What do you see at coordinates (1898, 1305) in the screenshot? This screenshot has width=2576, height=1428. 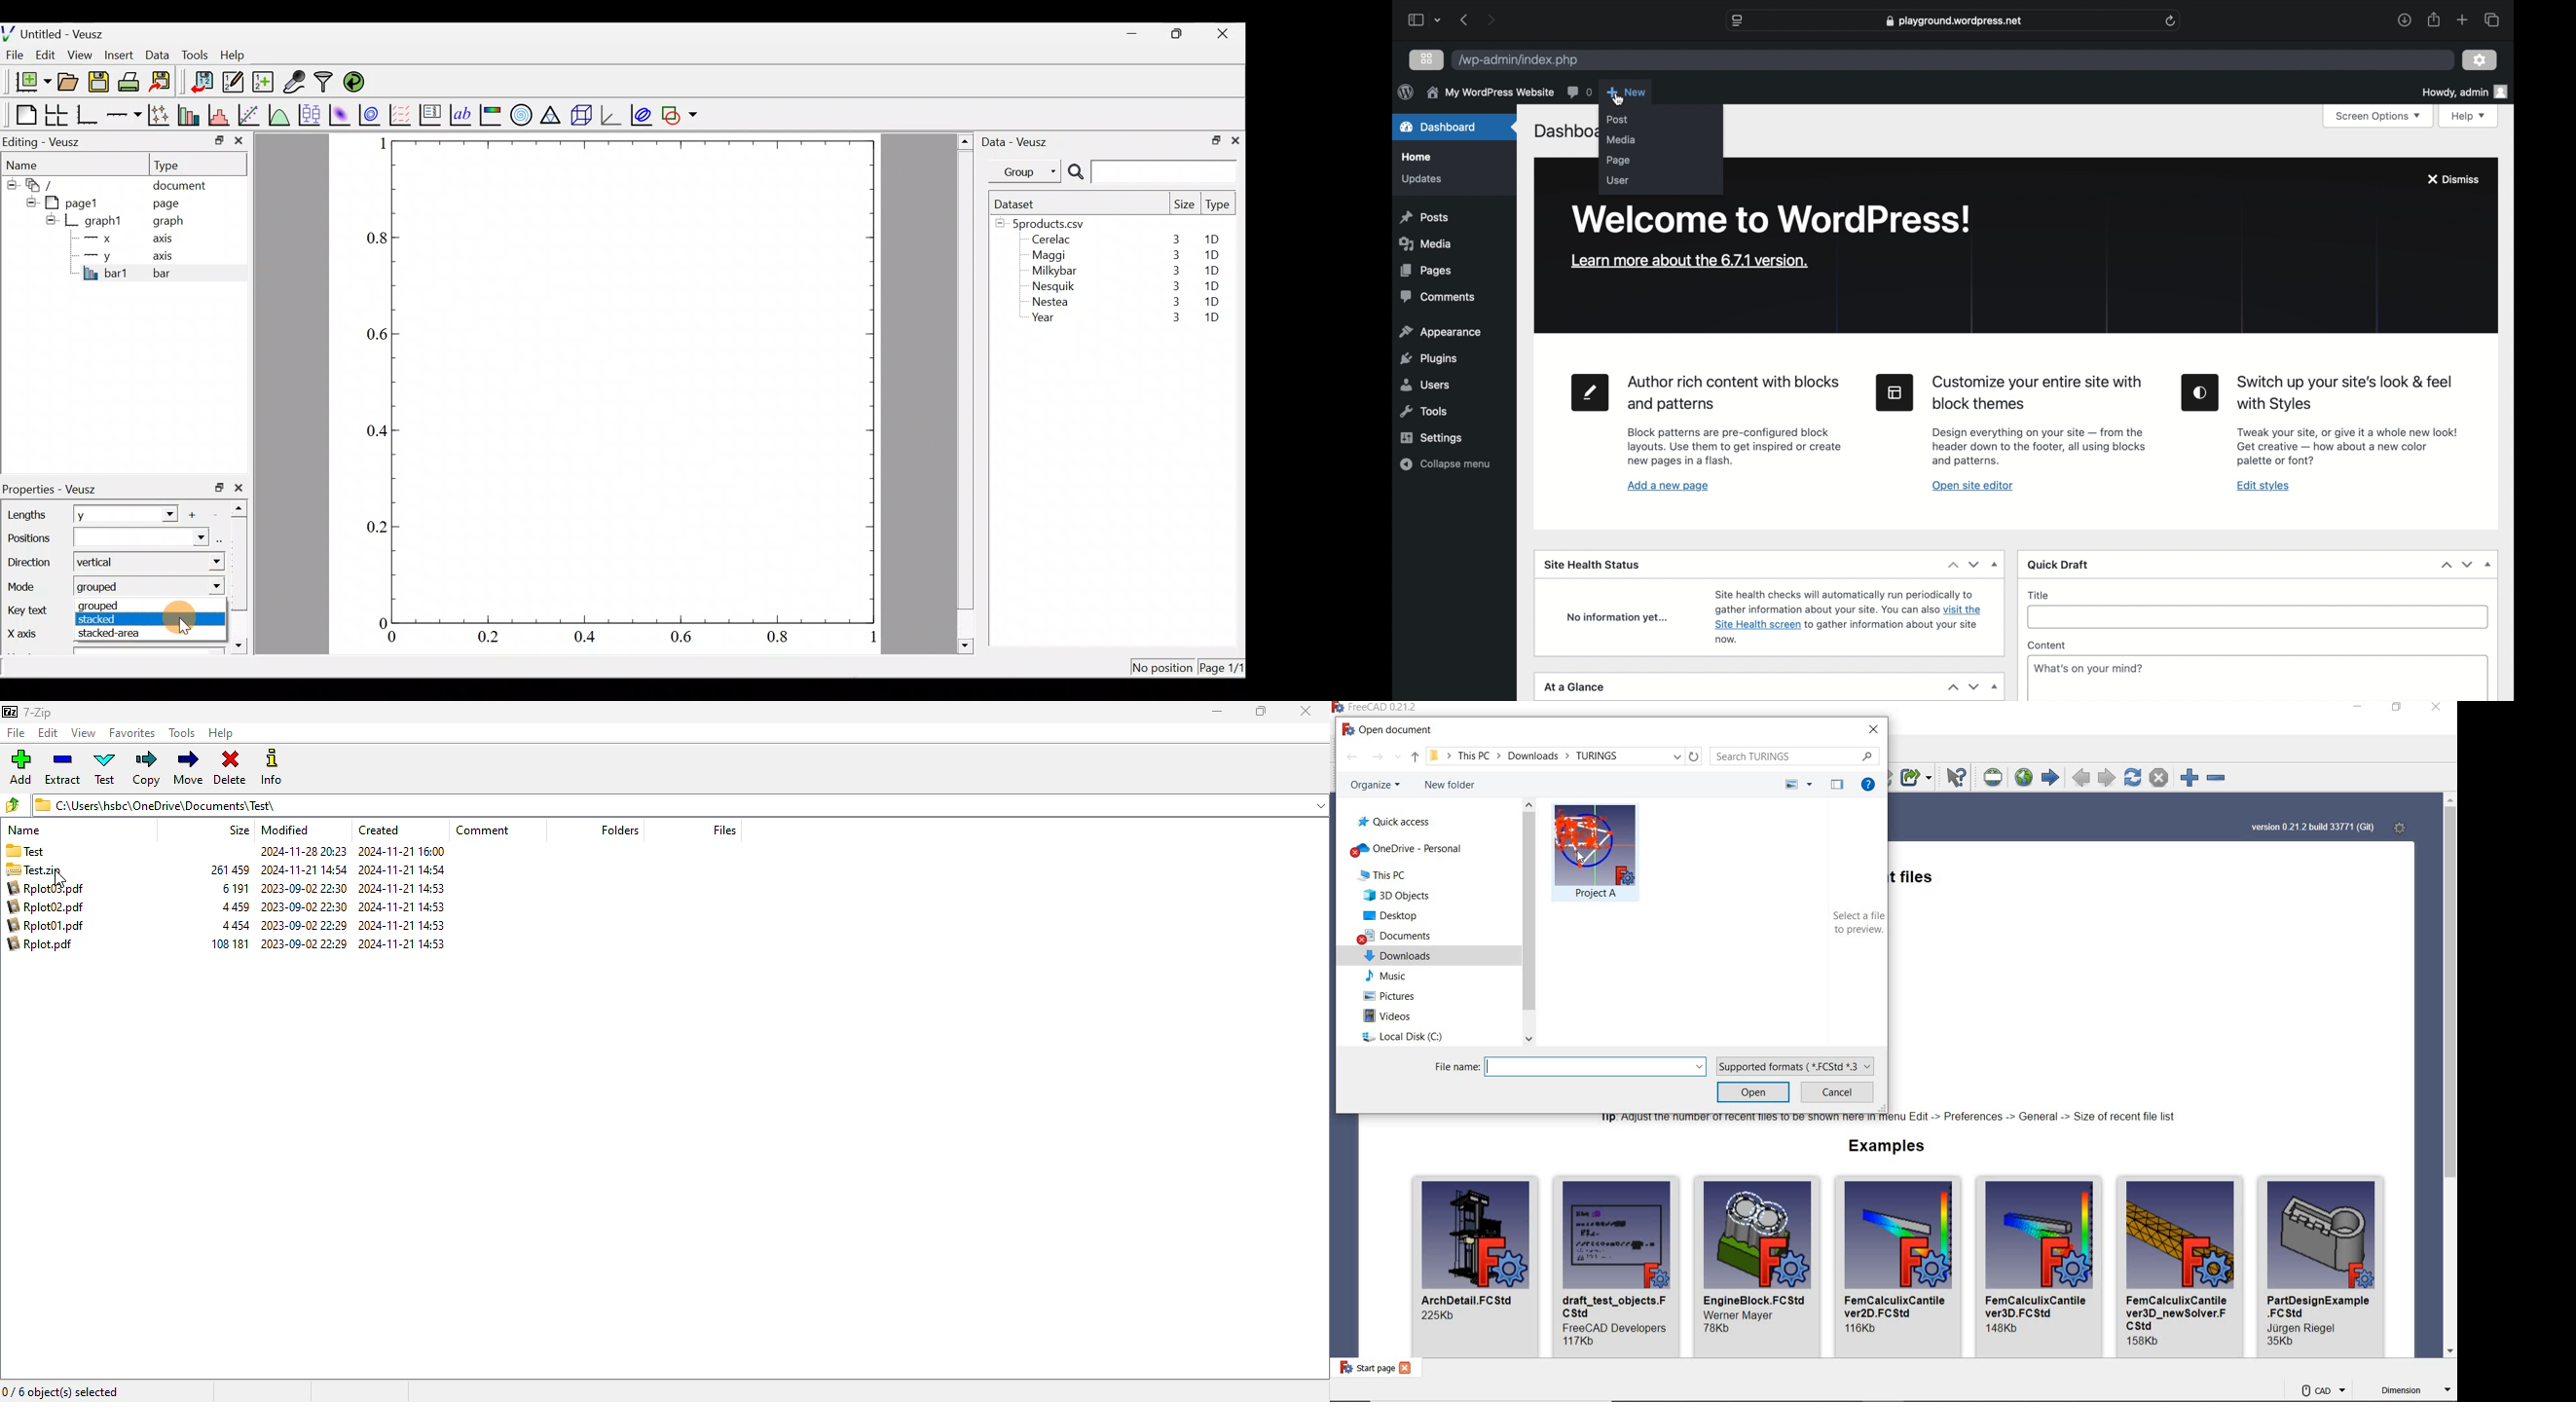 I see `name` at bounding box center [1898, 1305].